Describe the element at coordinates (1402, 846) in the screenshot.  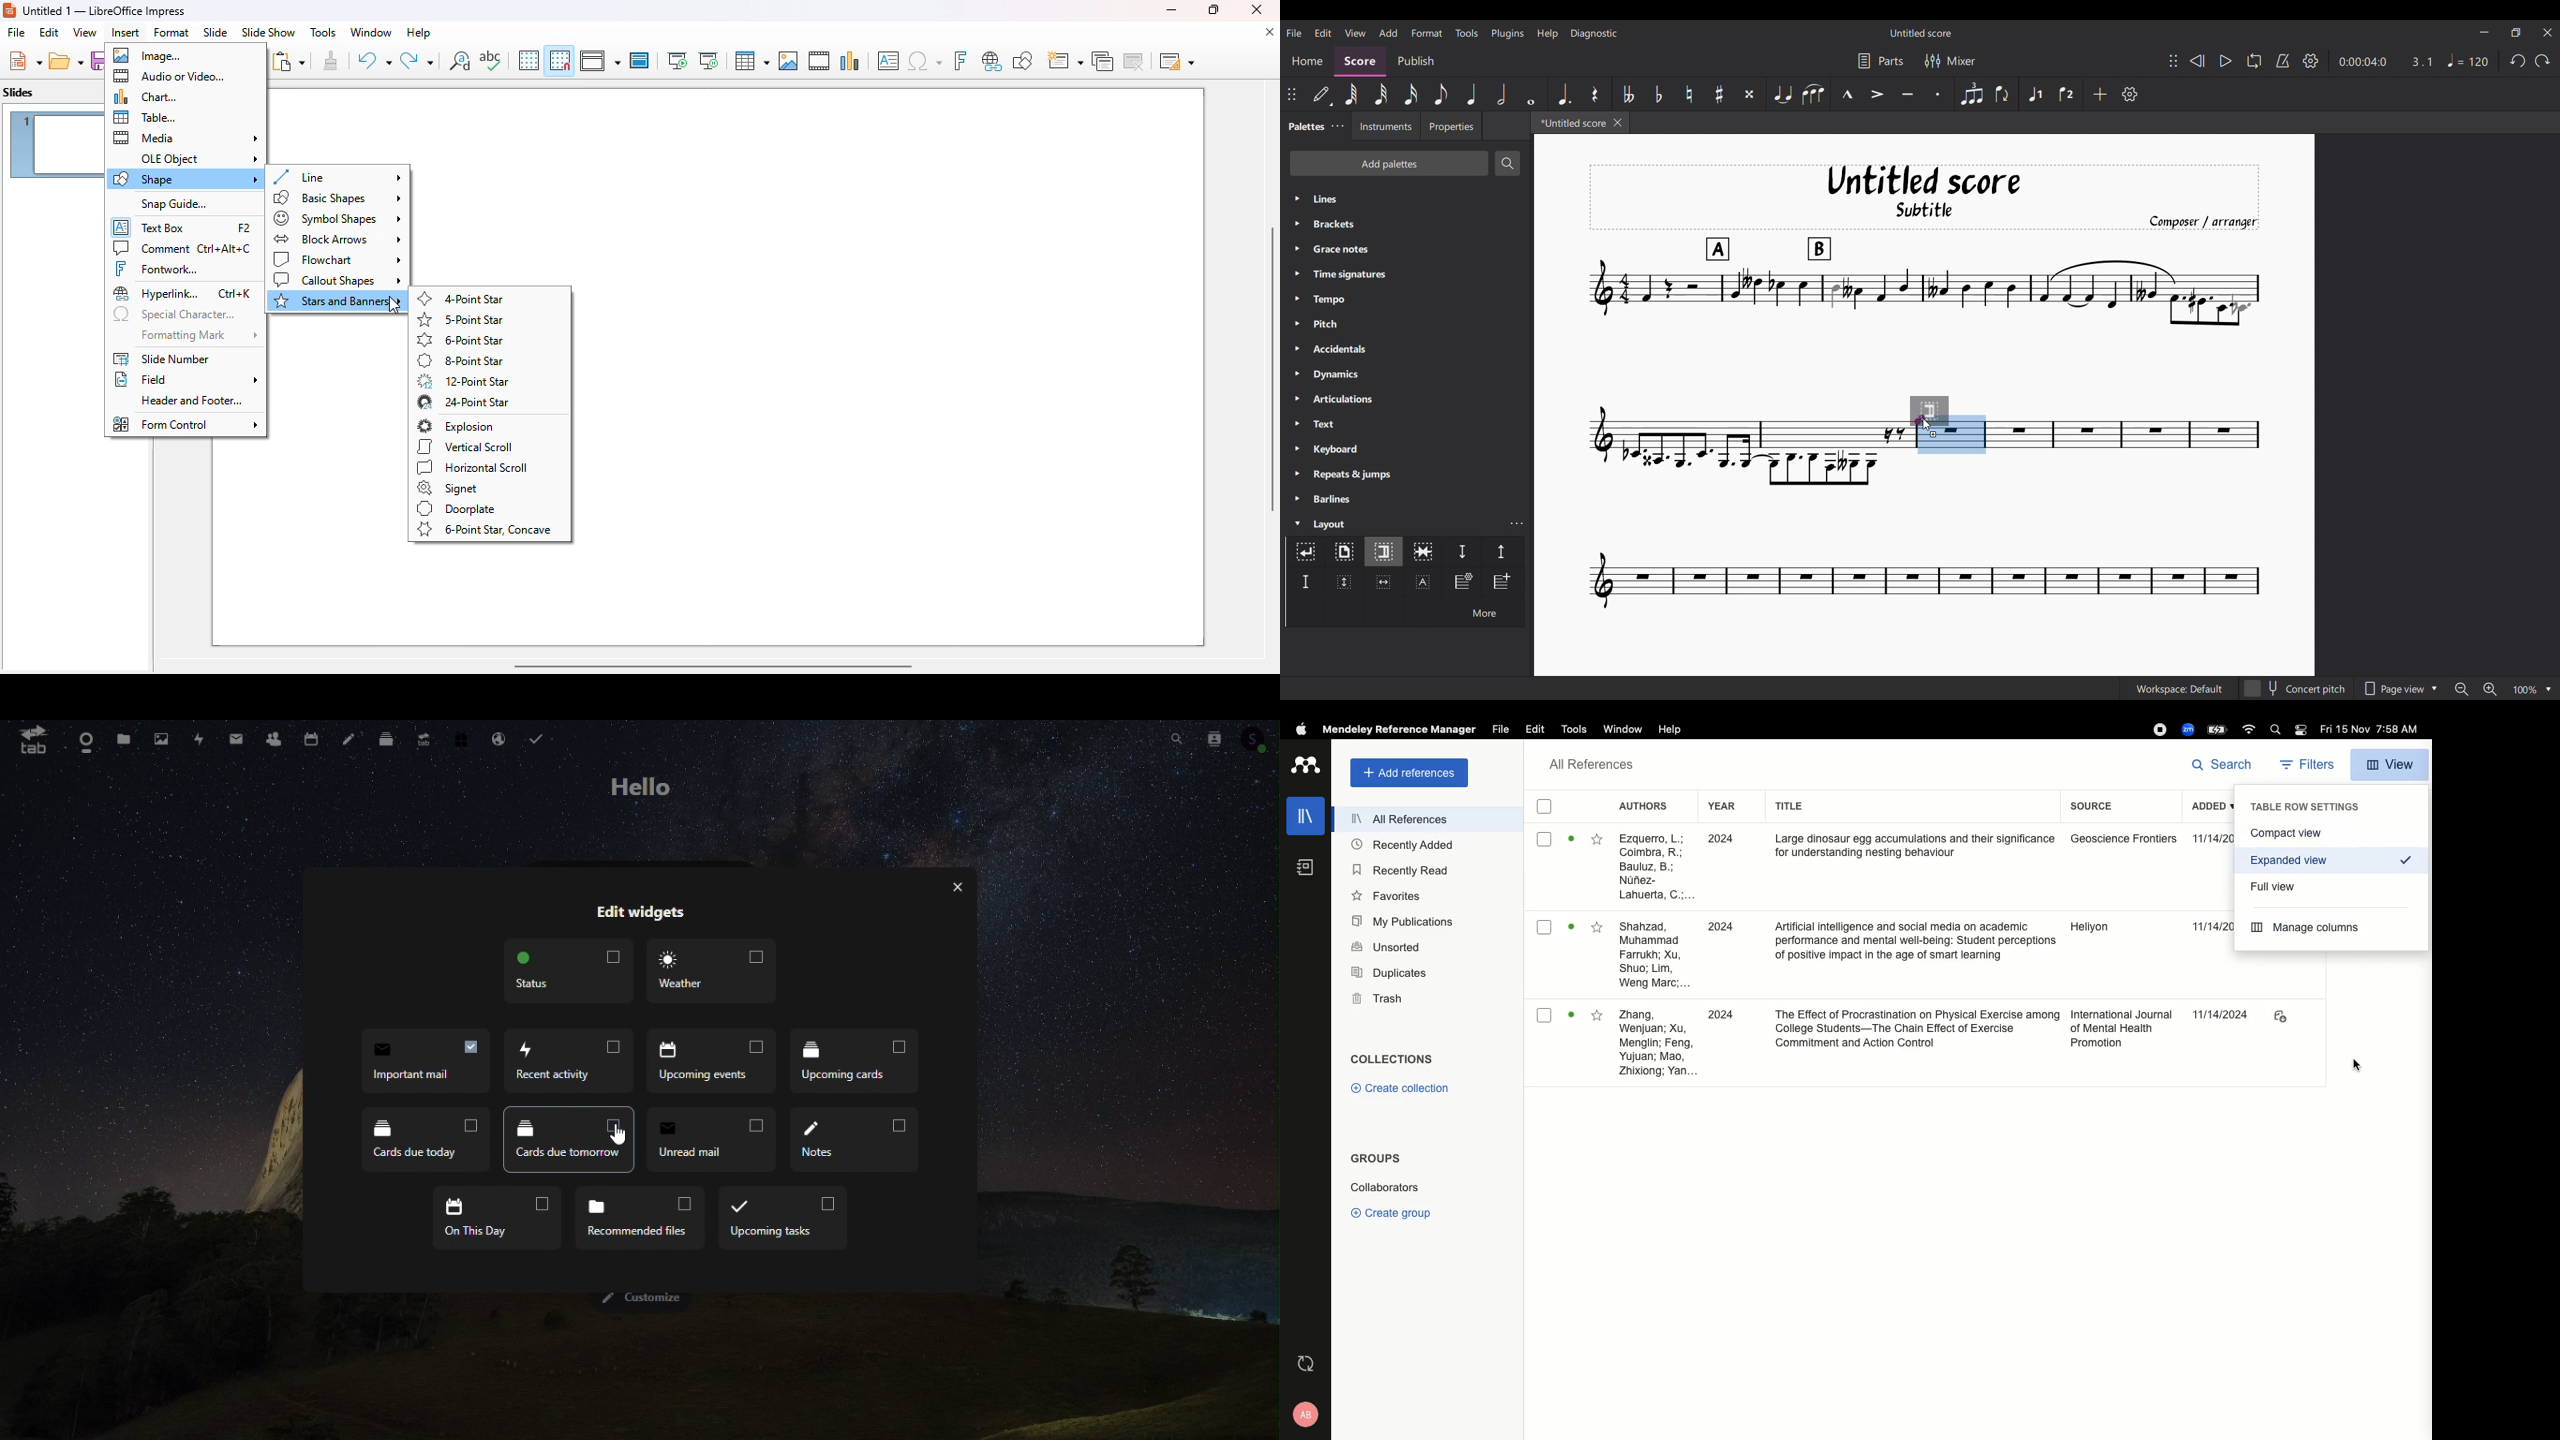
I see `Recently added` at that location.